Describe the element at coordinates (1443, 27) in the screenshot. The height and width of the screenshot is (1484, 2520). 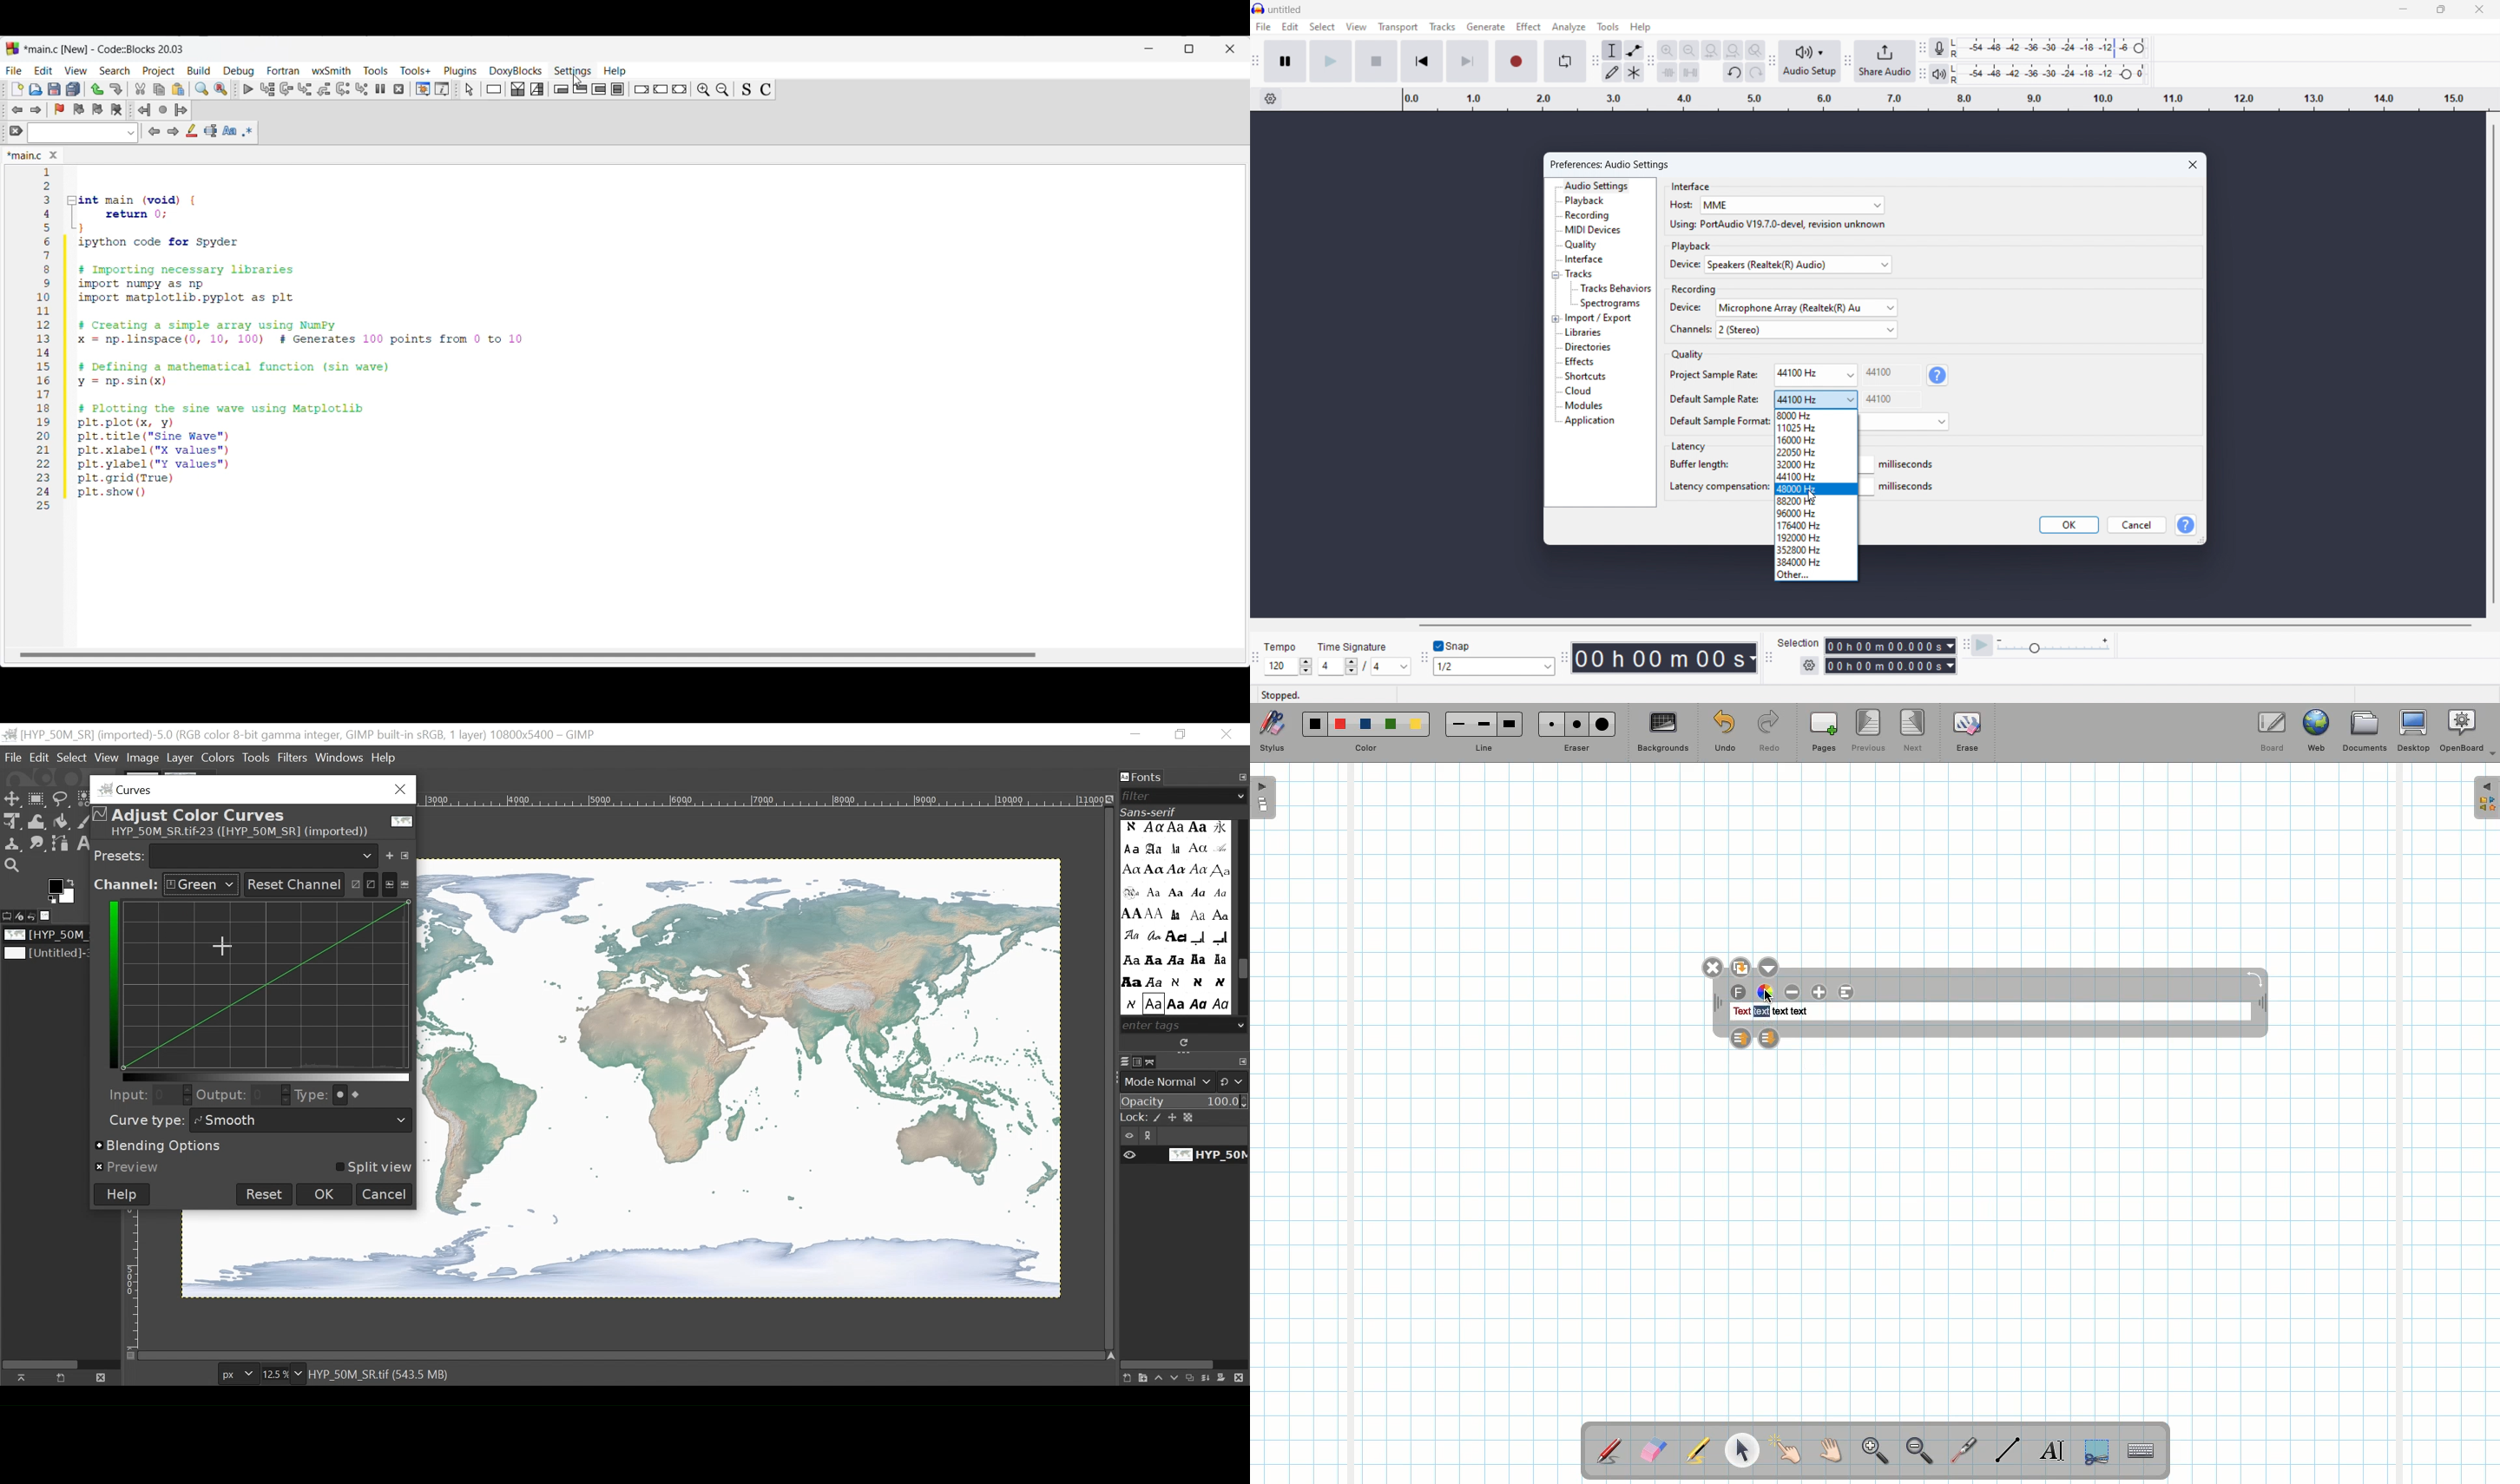
I see `tracks` at that location.